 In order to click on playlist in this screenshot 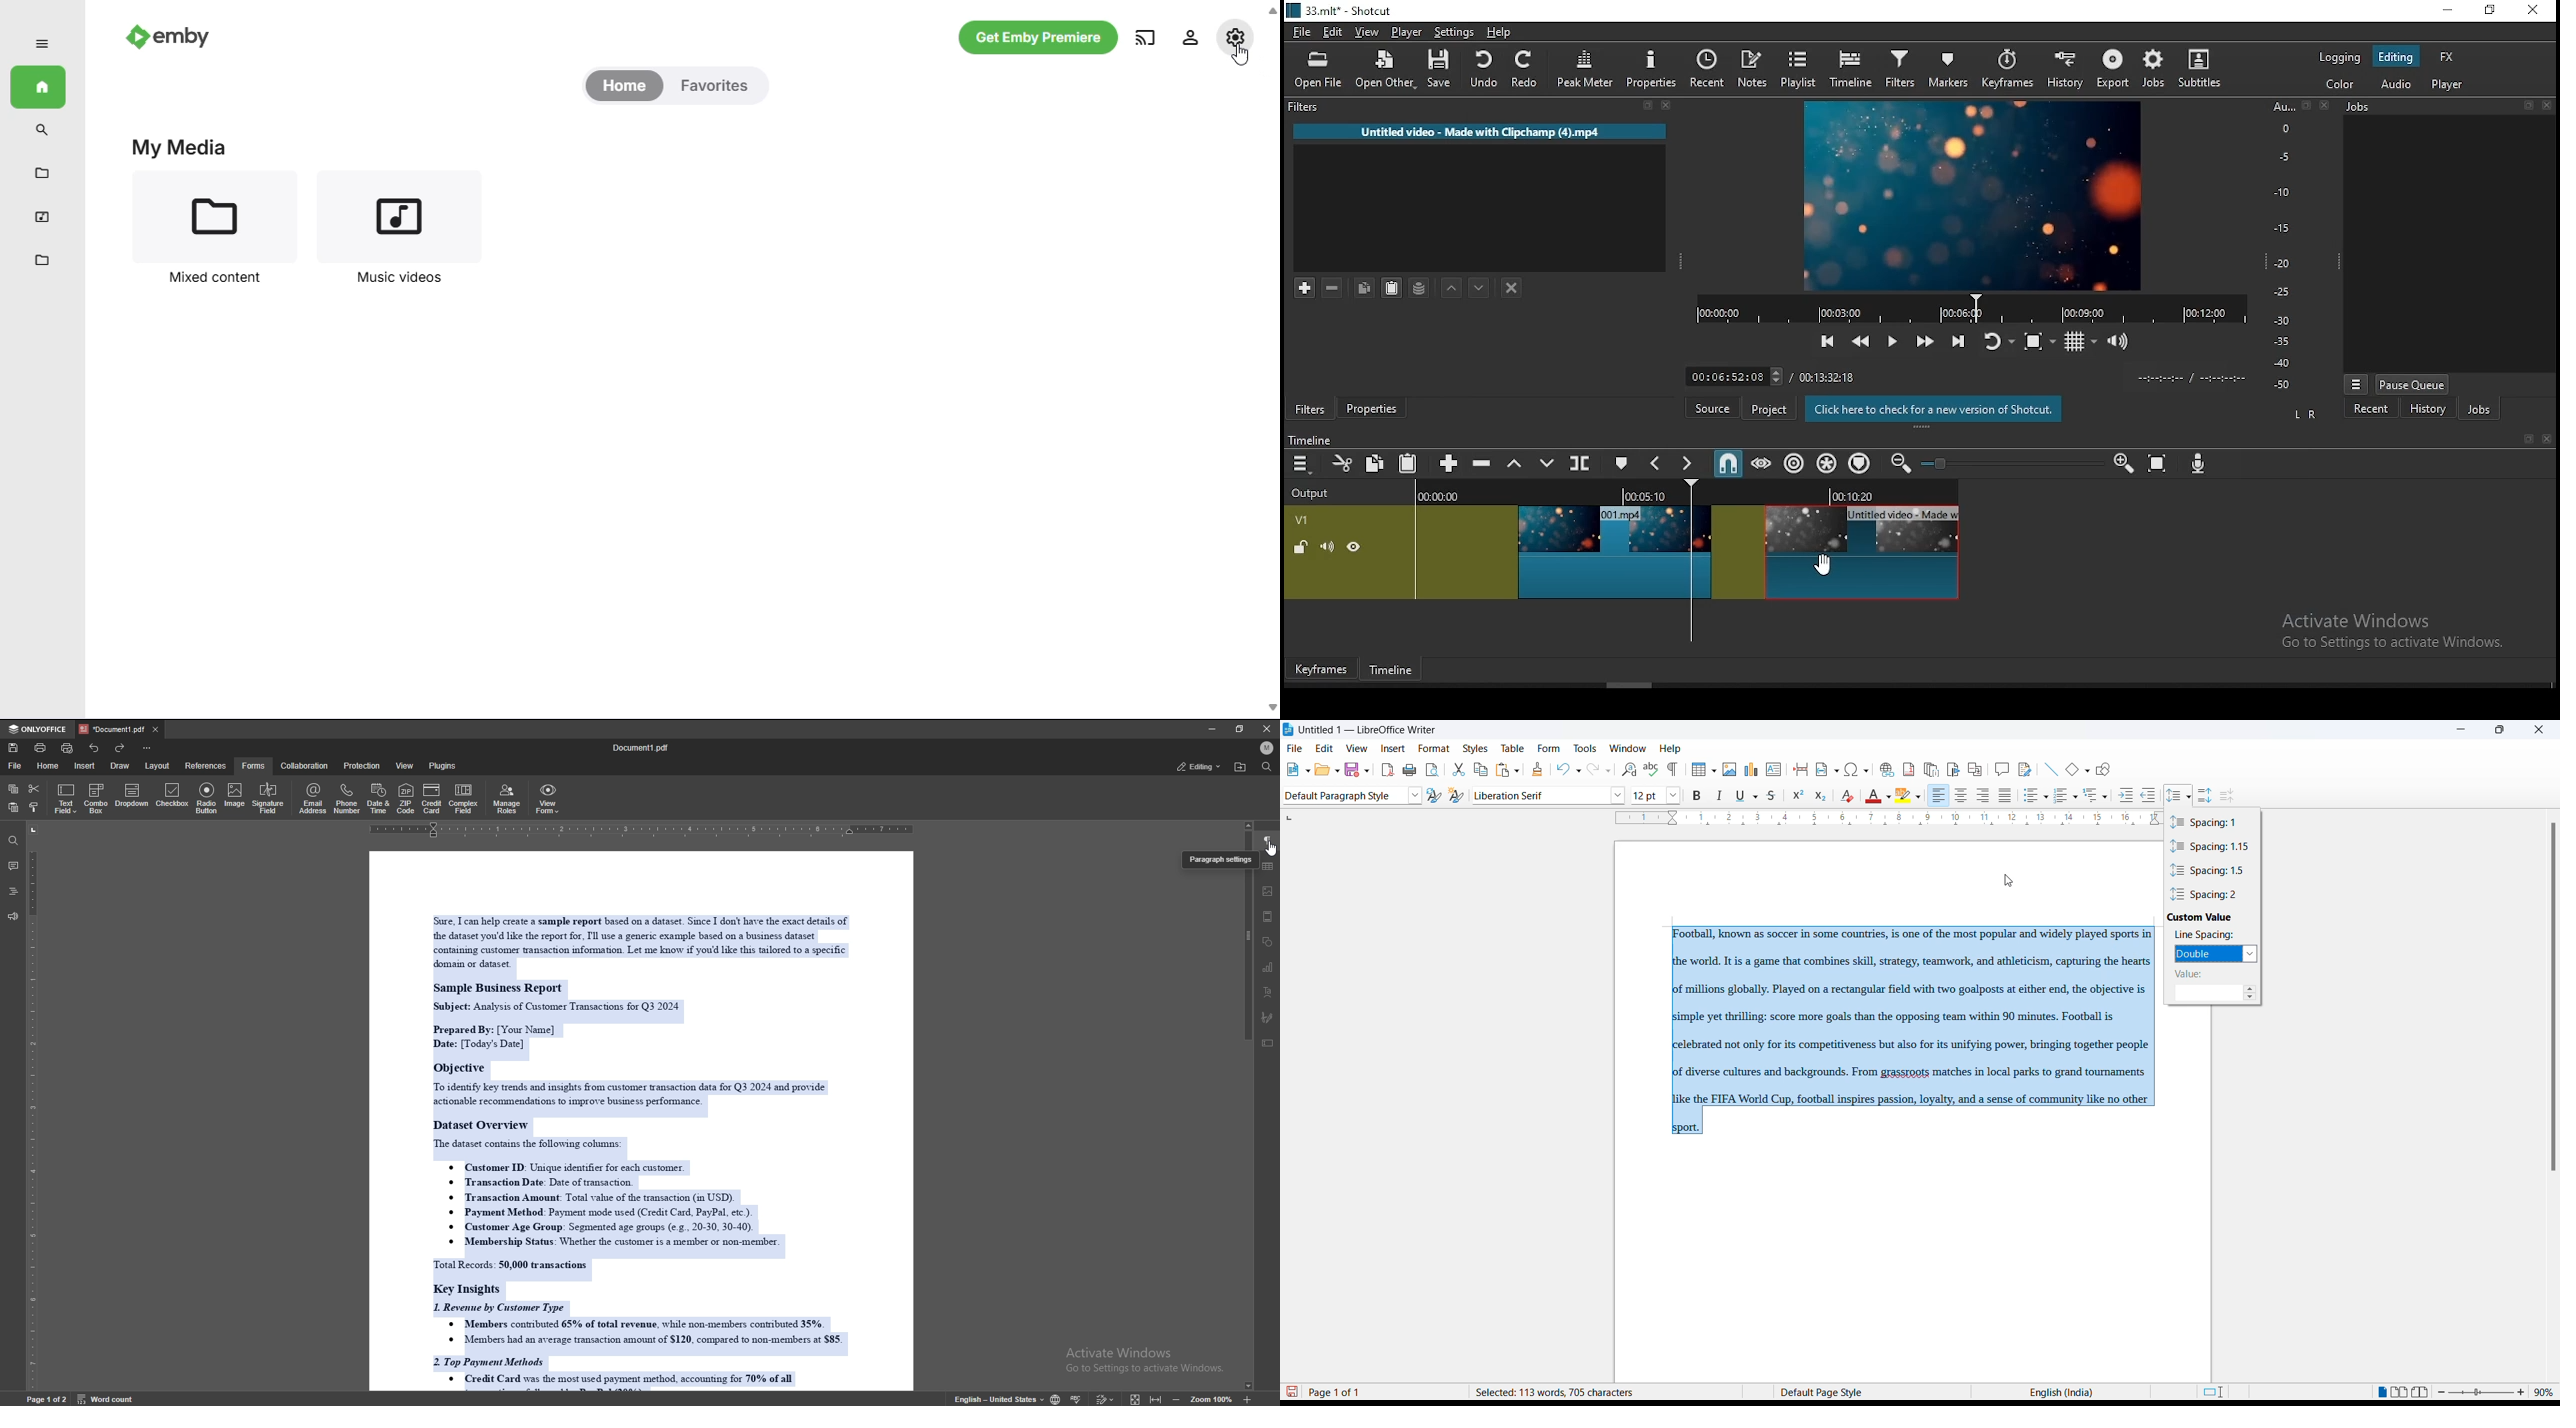, I will do `click(1800, 71)`.